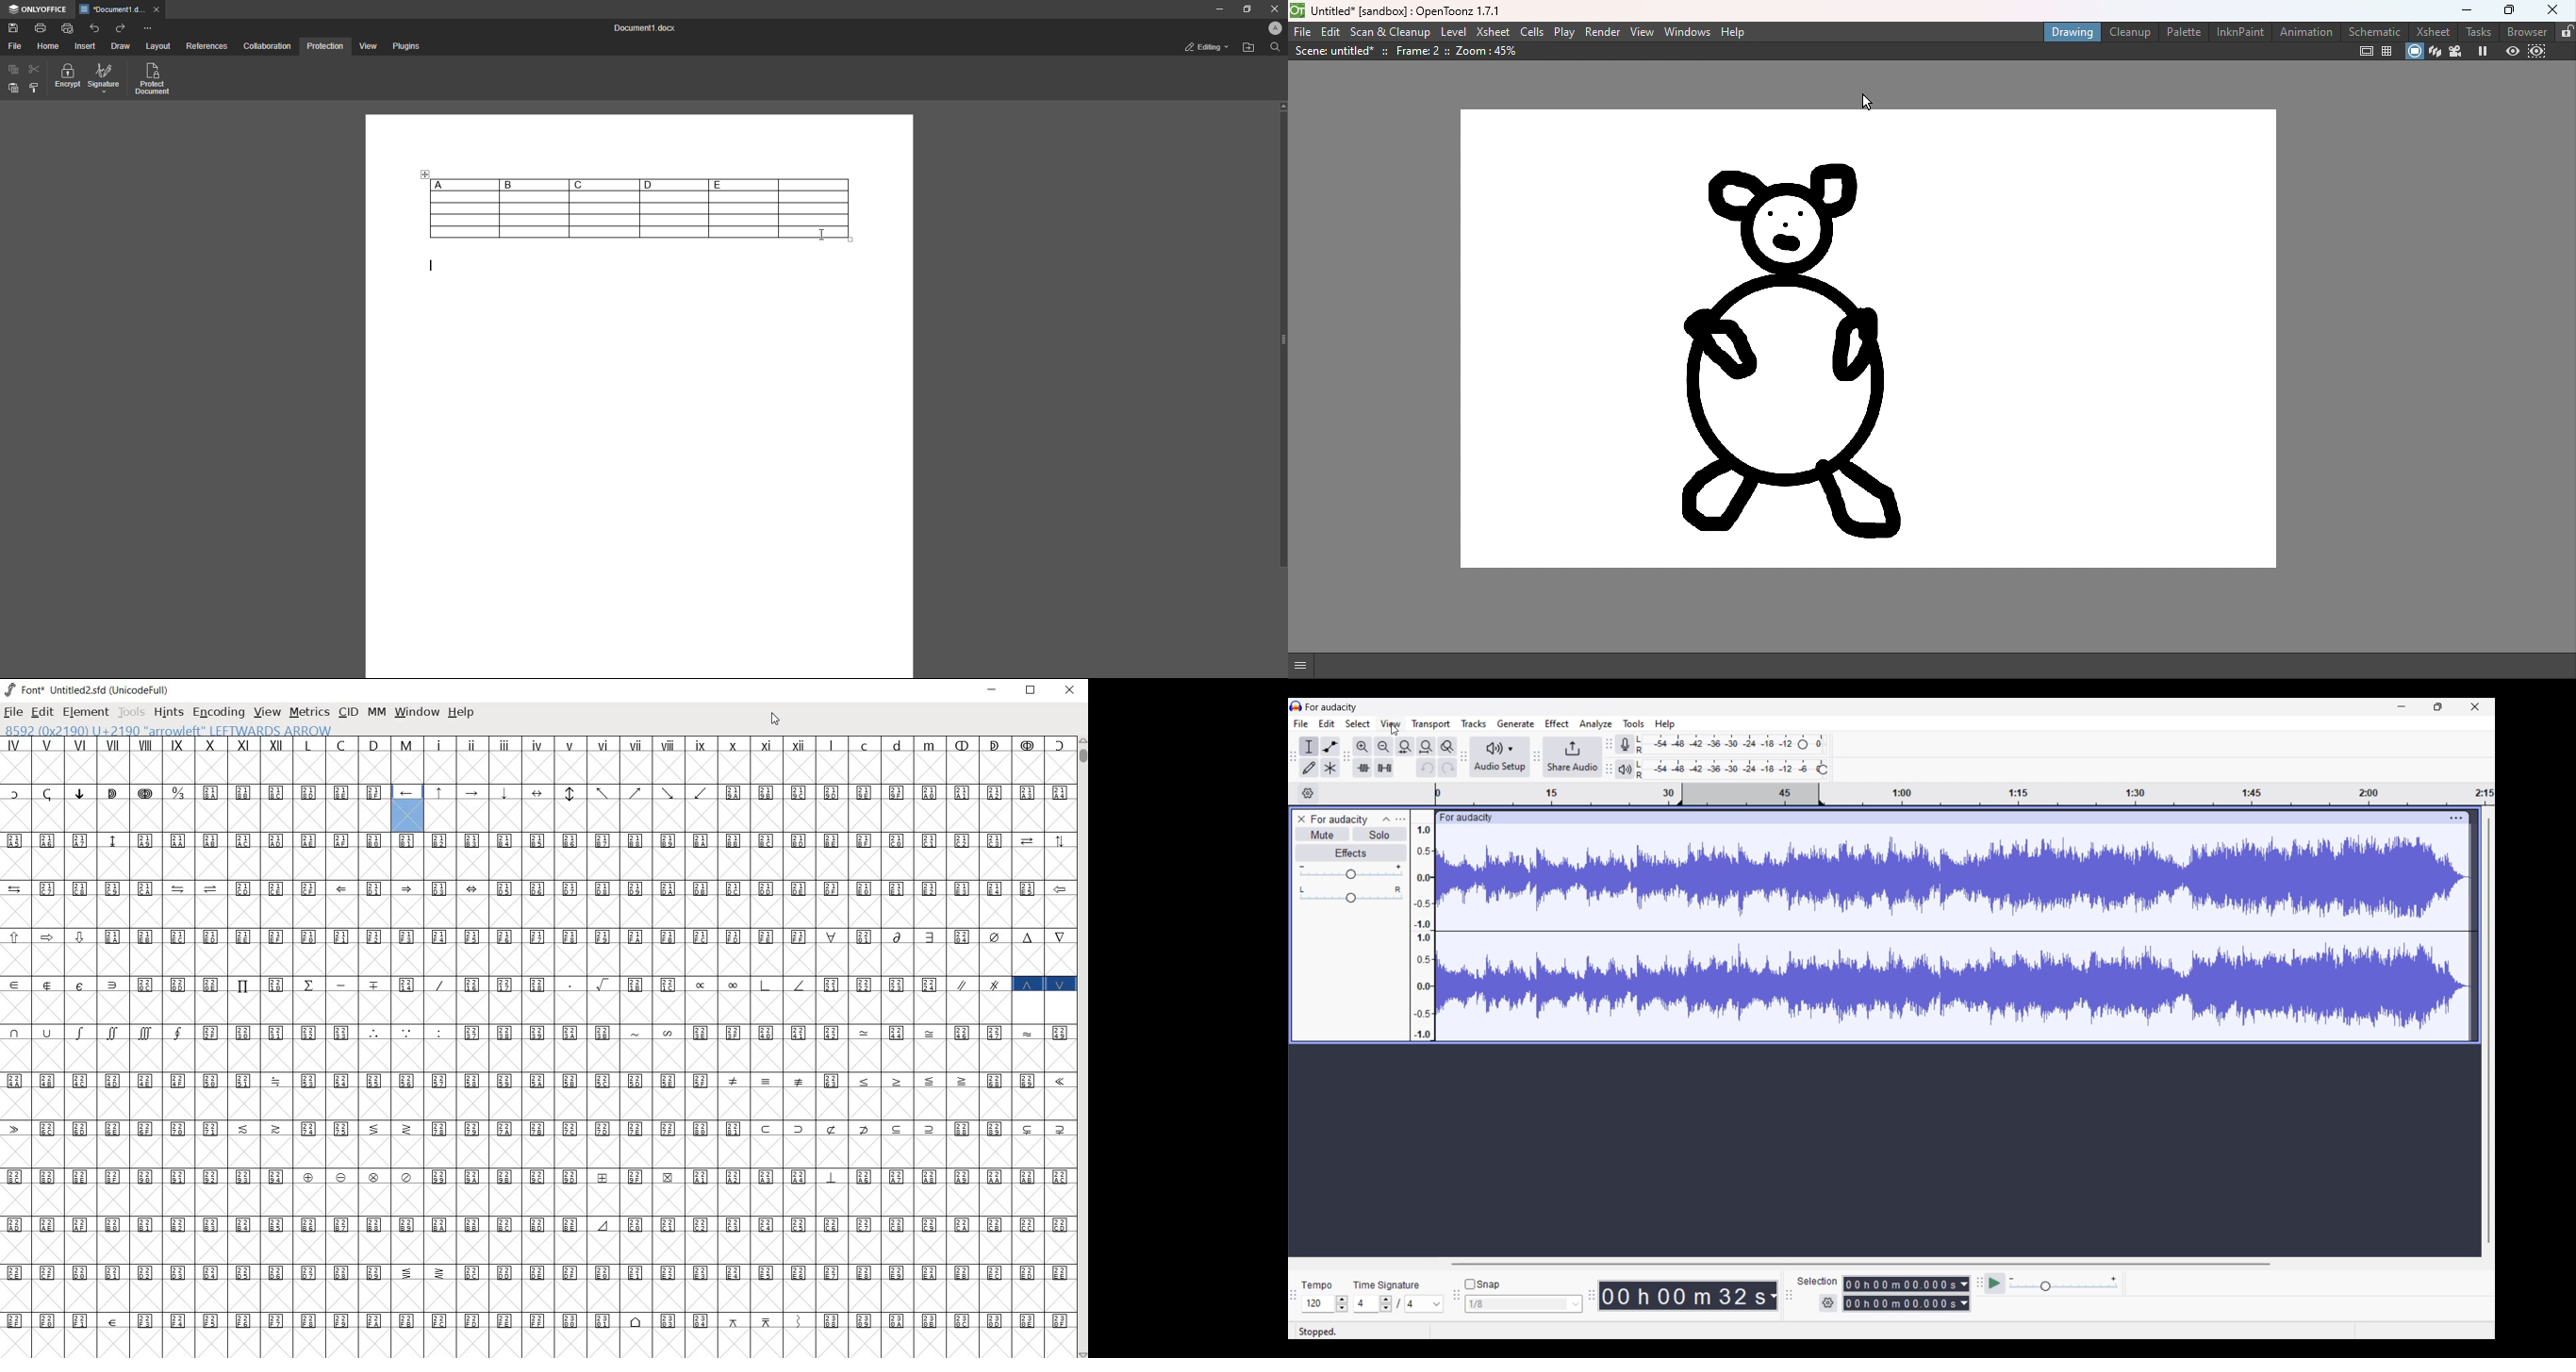  Describe the element at coordinates (268, 712) in the screenshot. I see `view` at that location.